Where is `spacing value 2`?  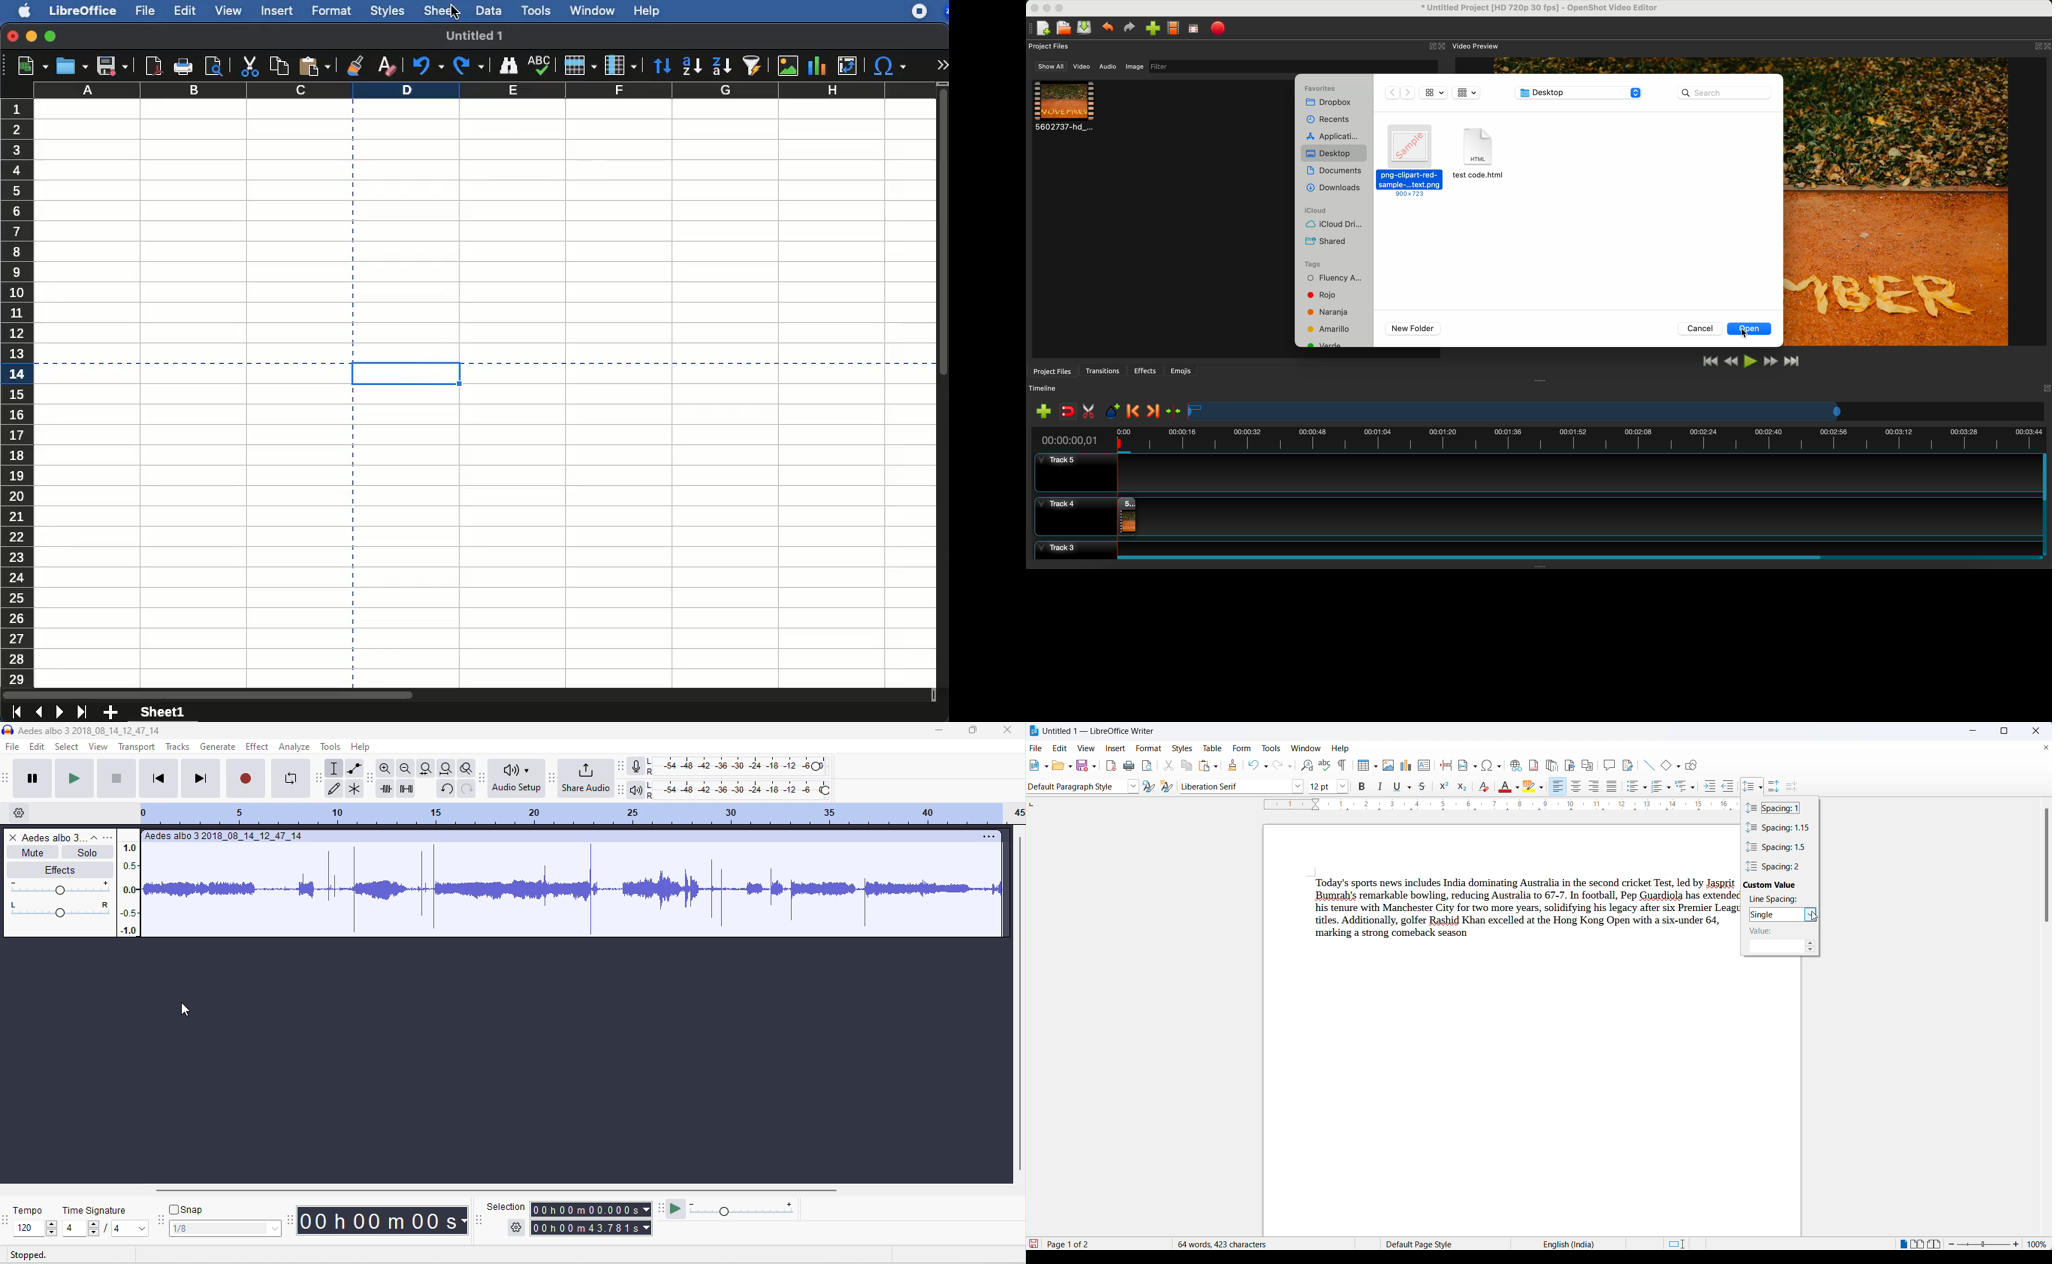
spacing value 2 is located at coordinates (1780, 866).